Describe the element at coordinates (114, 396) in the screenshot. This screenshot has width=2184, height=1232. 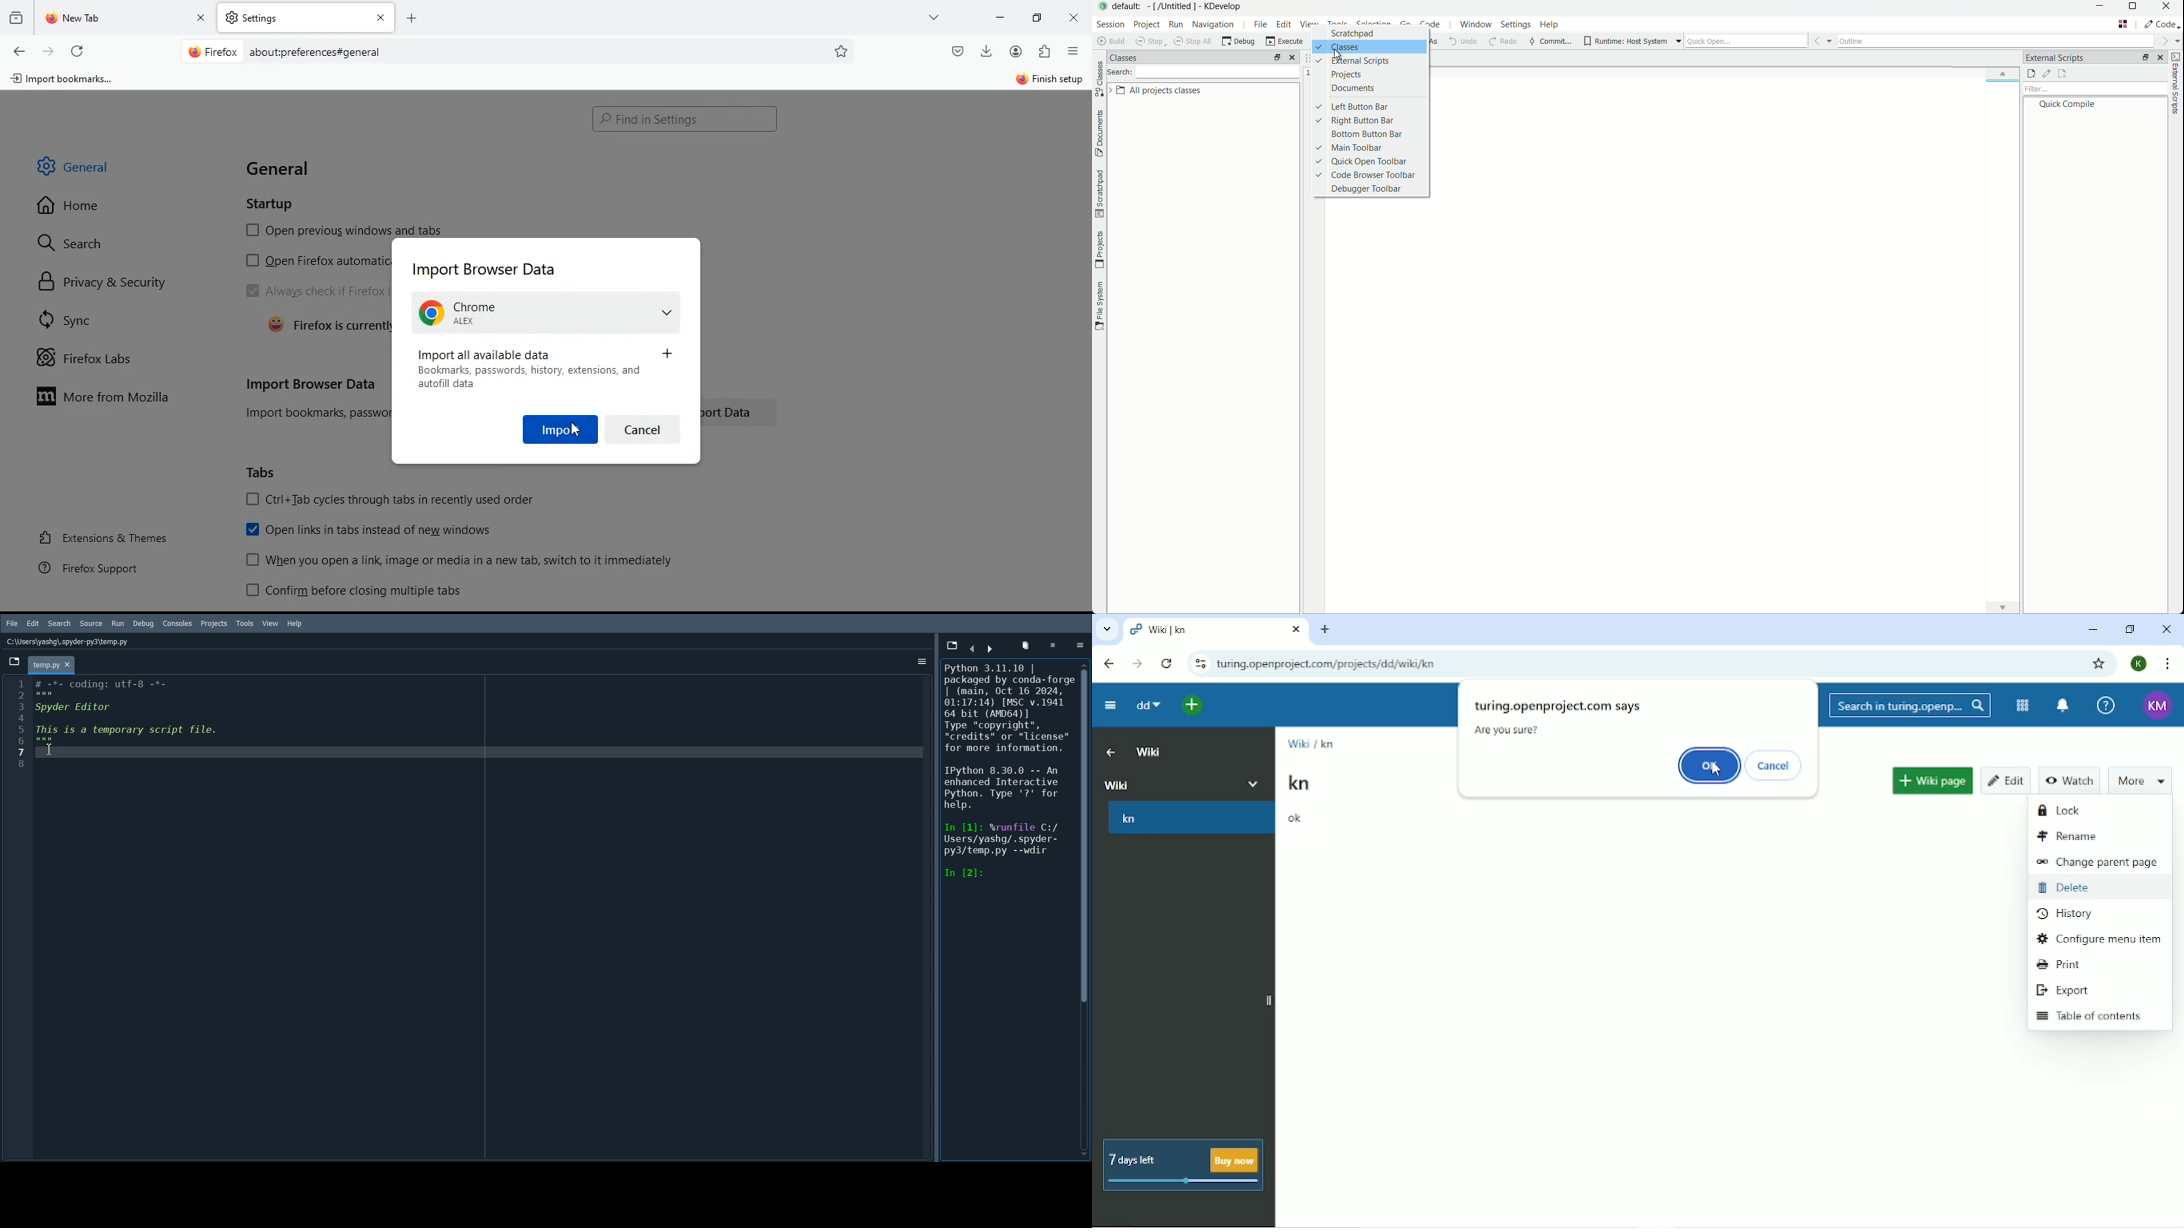
I see `more from mozilla` at that location.